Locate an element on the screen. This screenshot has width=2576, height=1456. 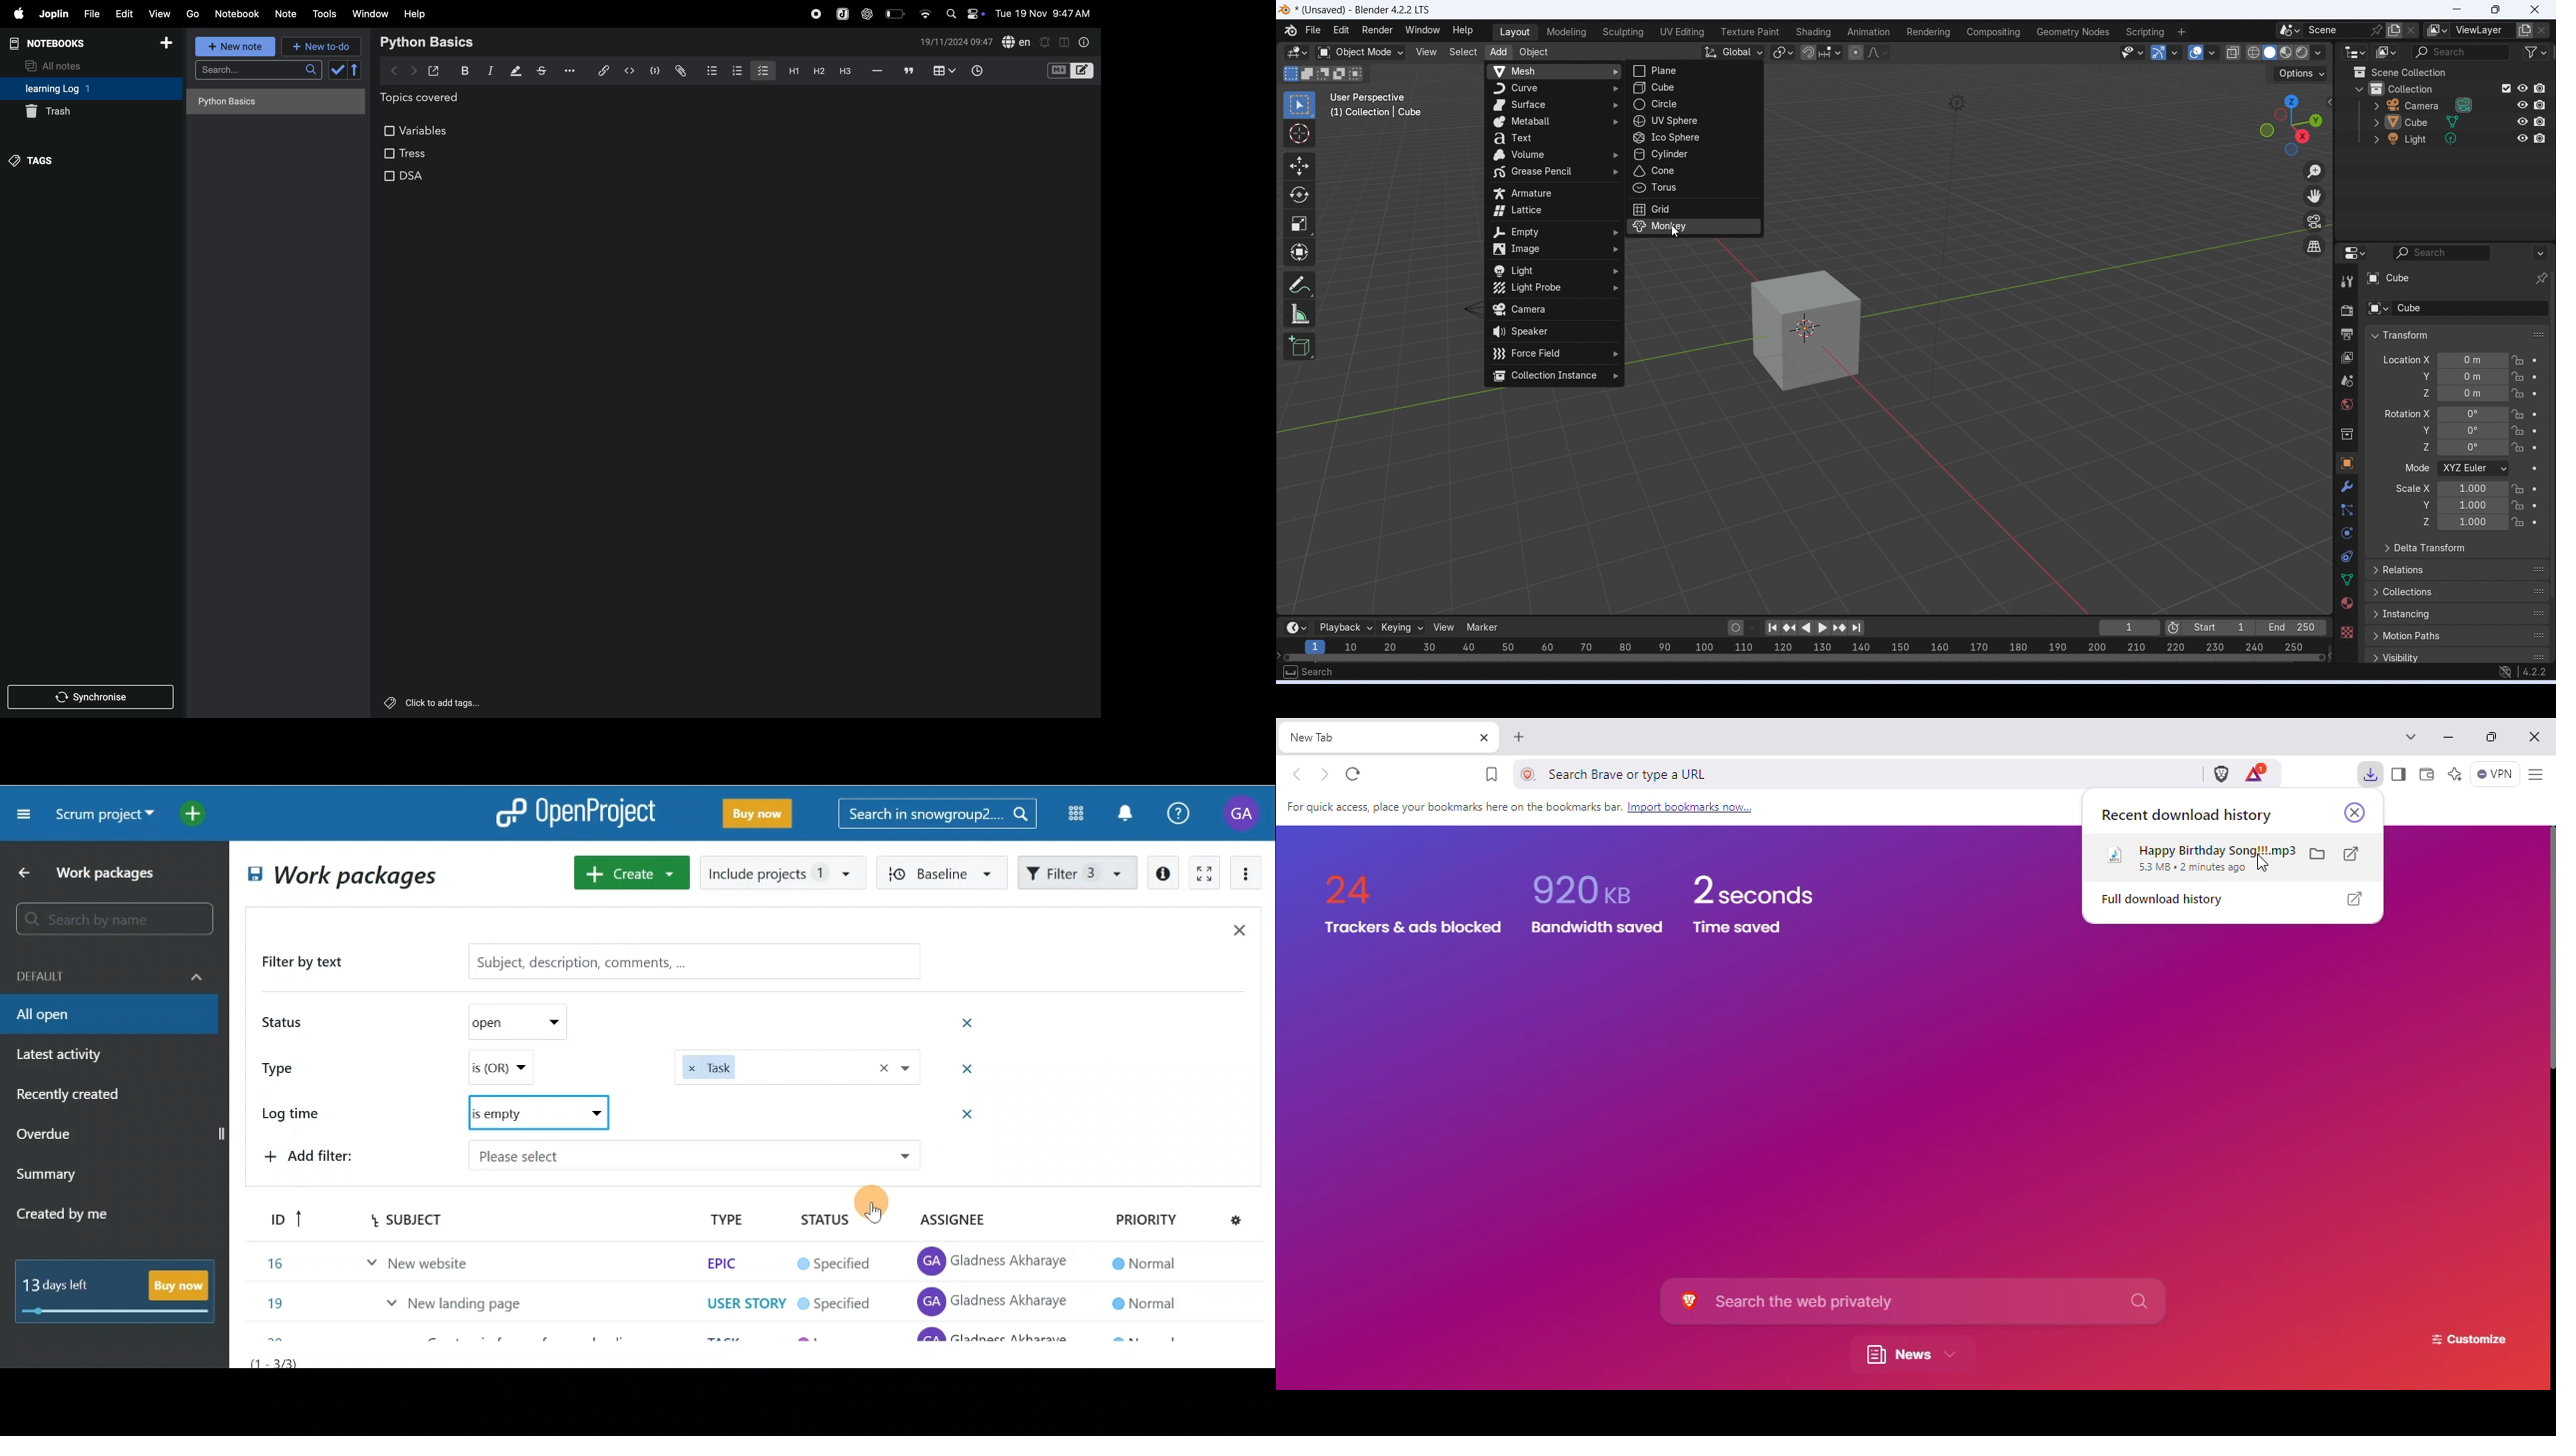
no notes here is located at coordinates (273, 105).